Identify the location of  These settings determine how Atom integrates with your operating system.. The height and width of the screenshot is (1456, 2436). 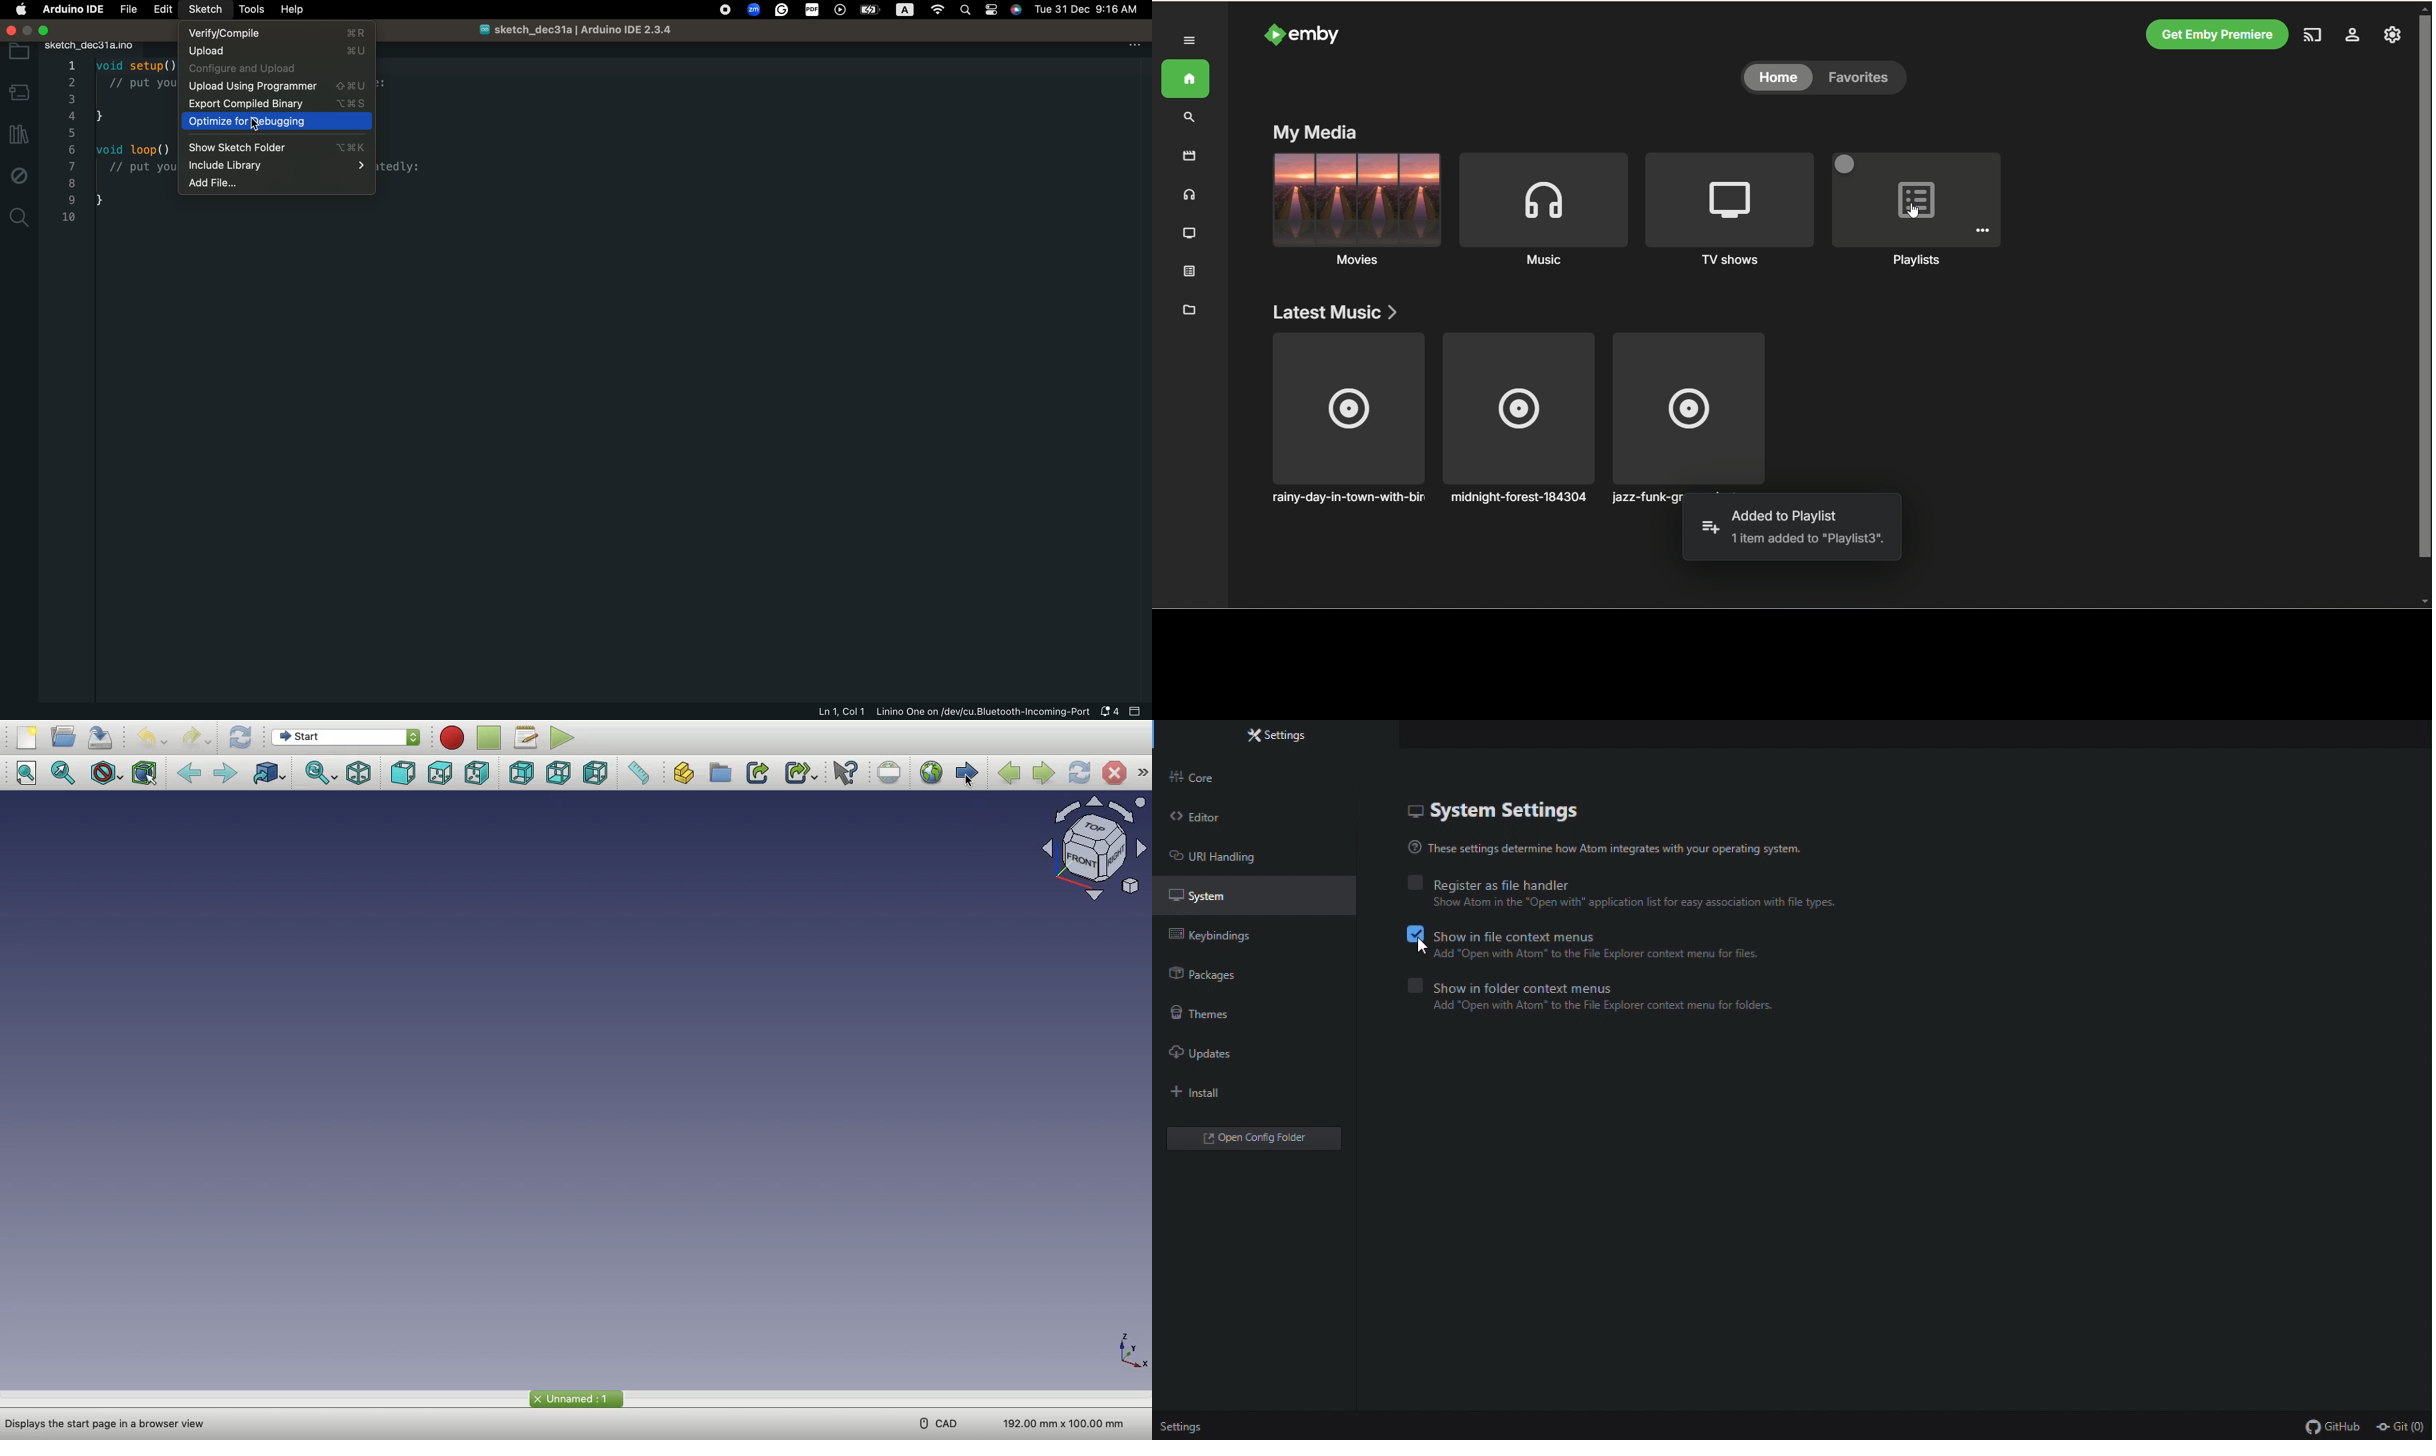
(1607, 849).